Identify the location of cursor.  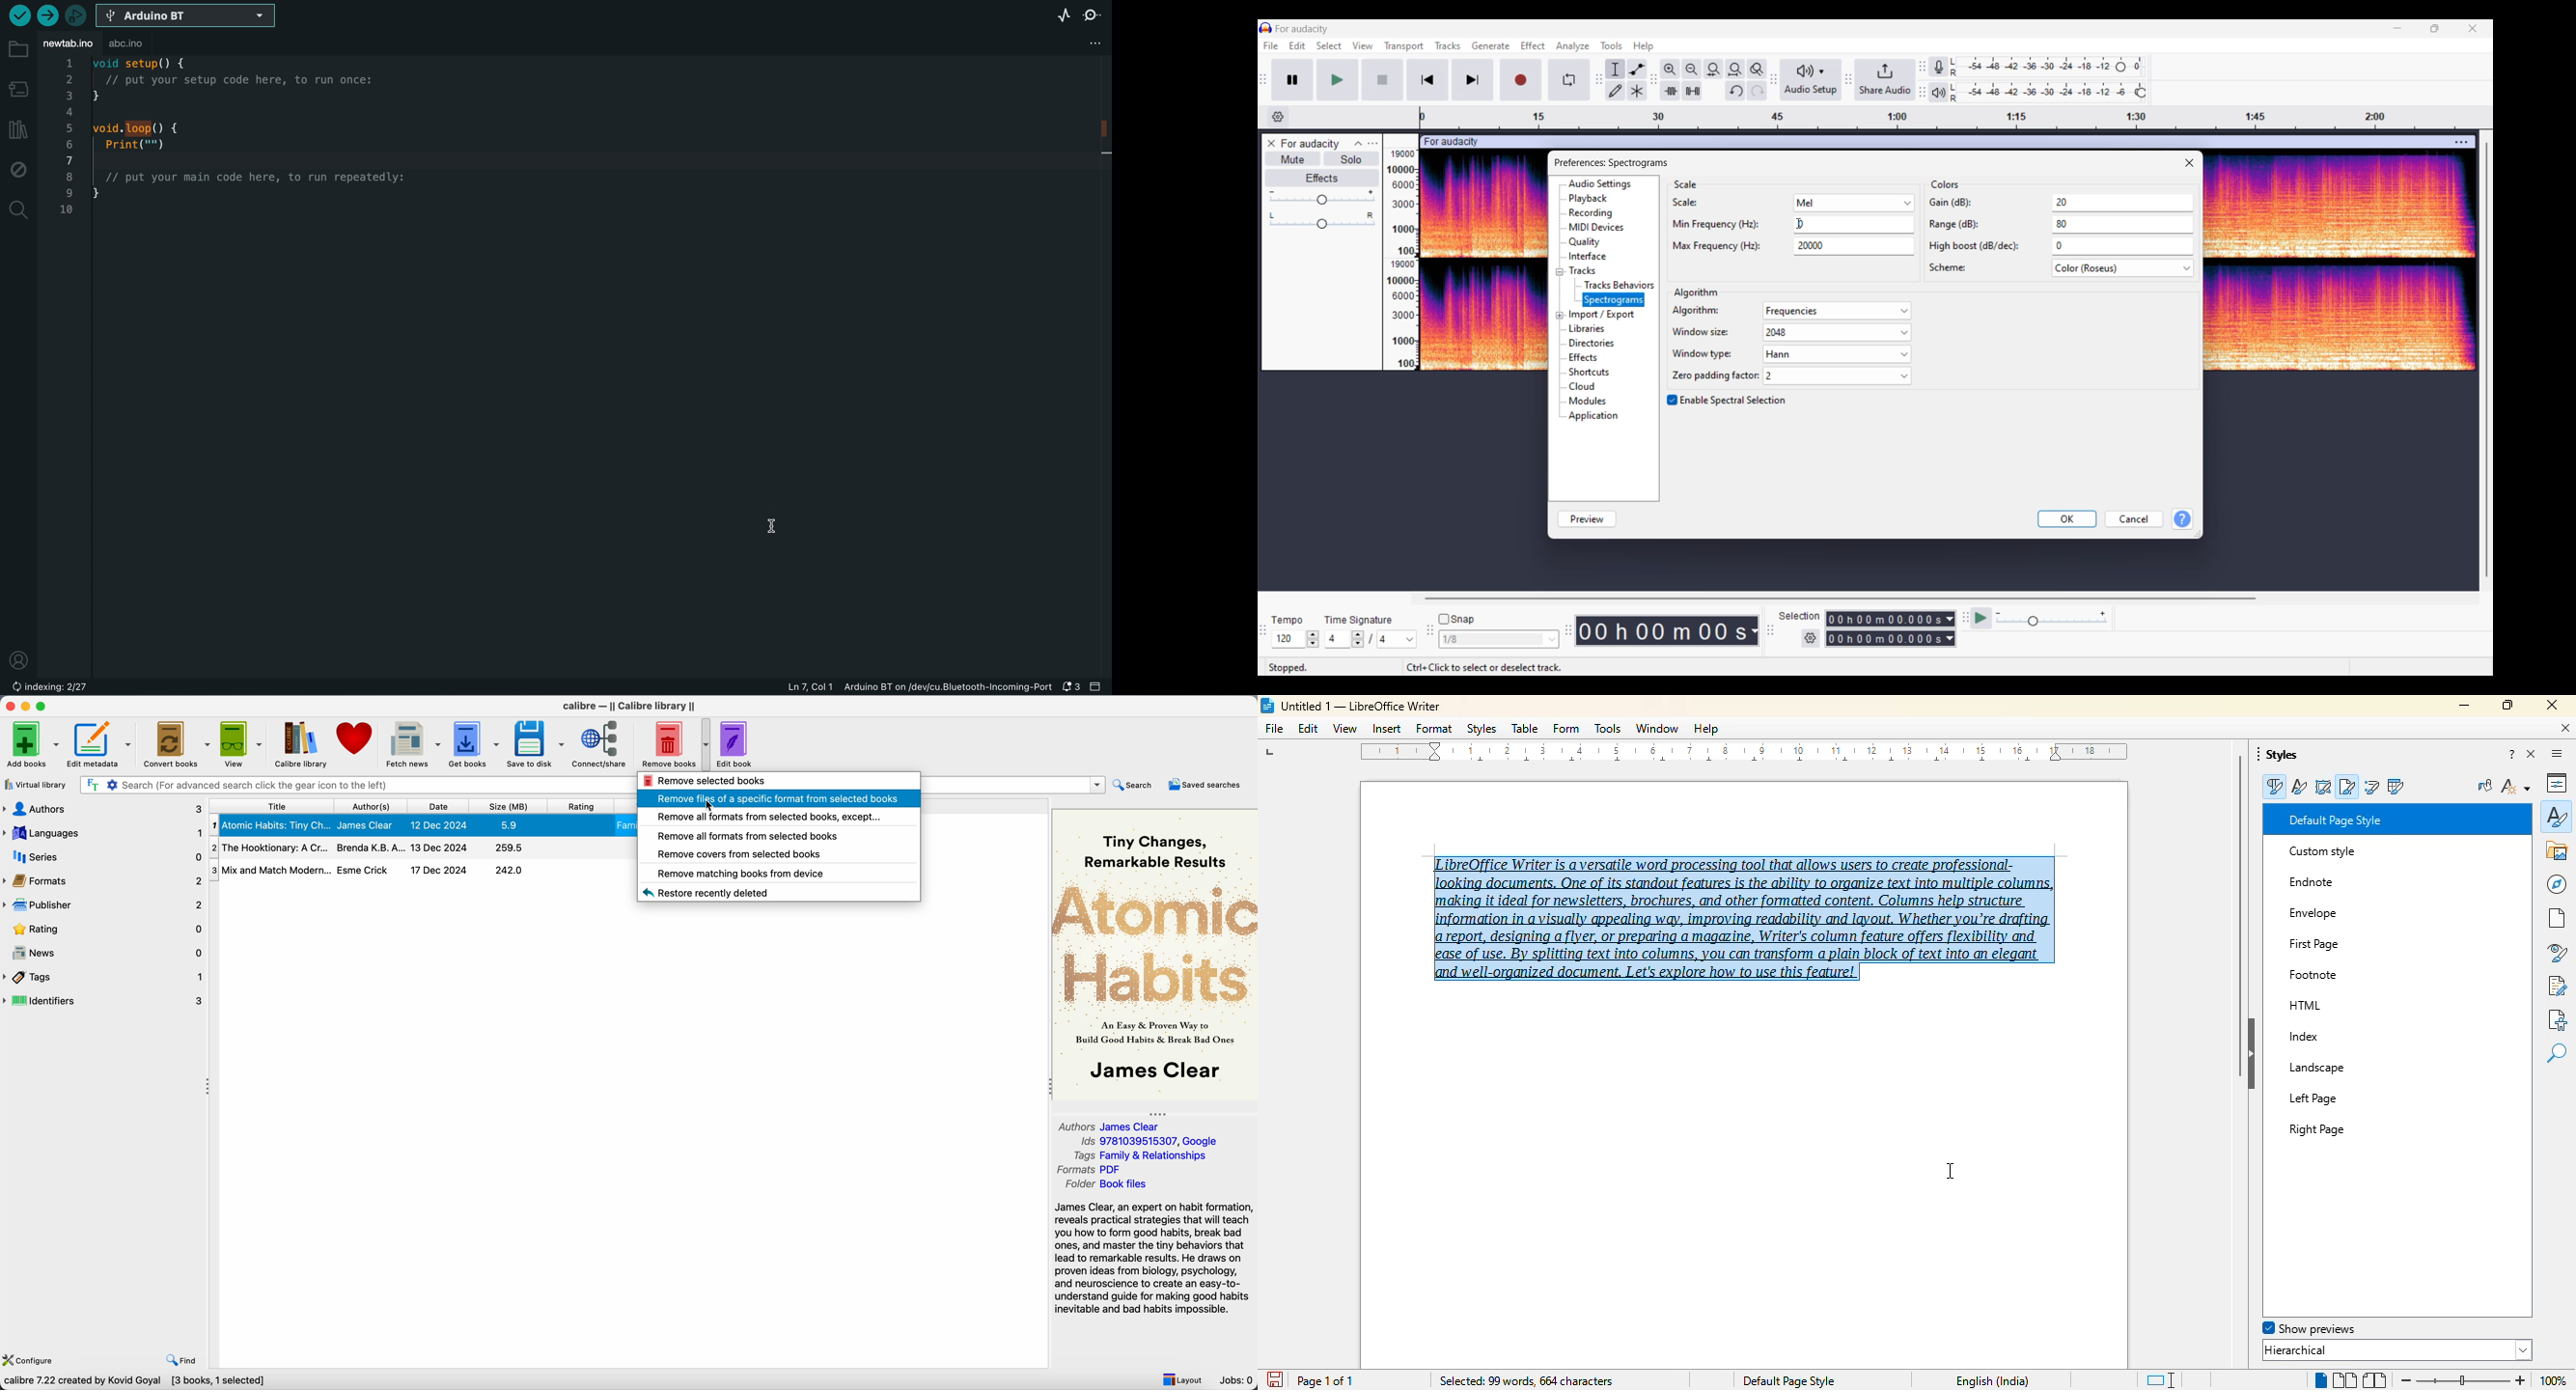
(774, 525).